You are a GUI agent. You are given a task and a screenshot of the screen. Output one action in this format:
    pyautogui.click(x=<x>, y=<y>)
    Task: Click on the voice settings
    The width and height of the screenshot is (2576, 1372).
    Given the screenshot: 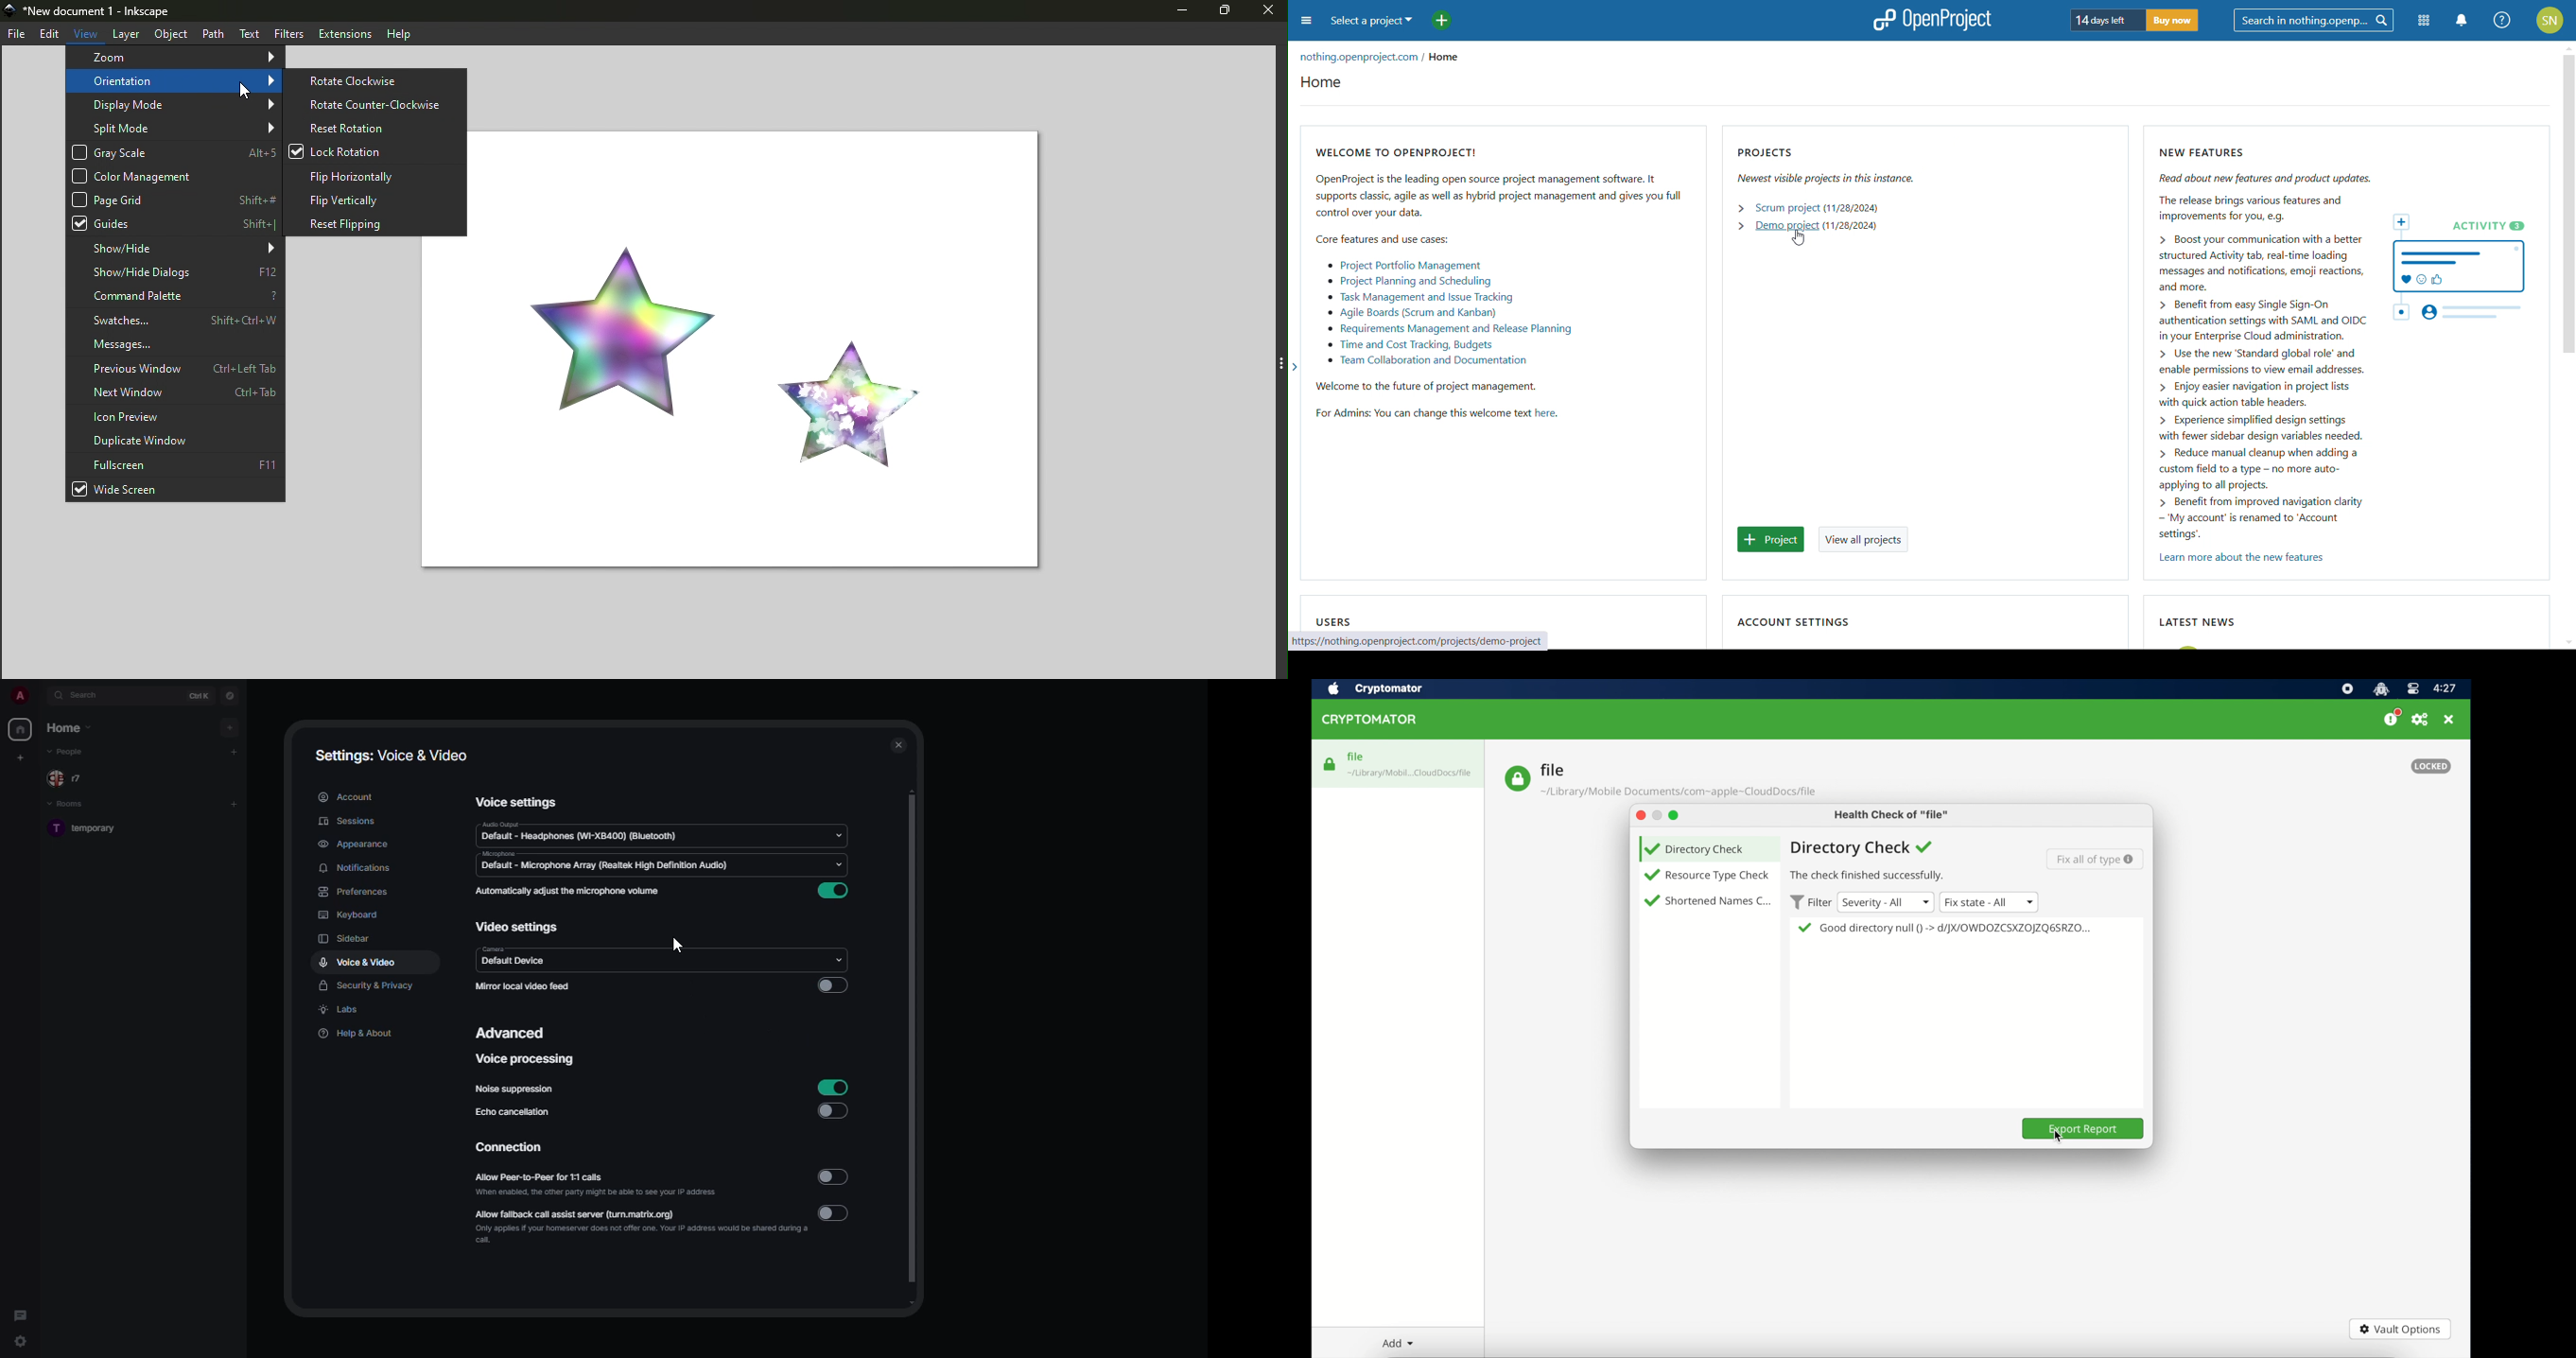 What is the action you would take?
    pyautogui.click(x=518, y=801)
    